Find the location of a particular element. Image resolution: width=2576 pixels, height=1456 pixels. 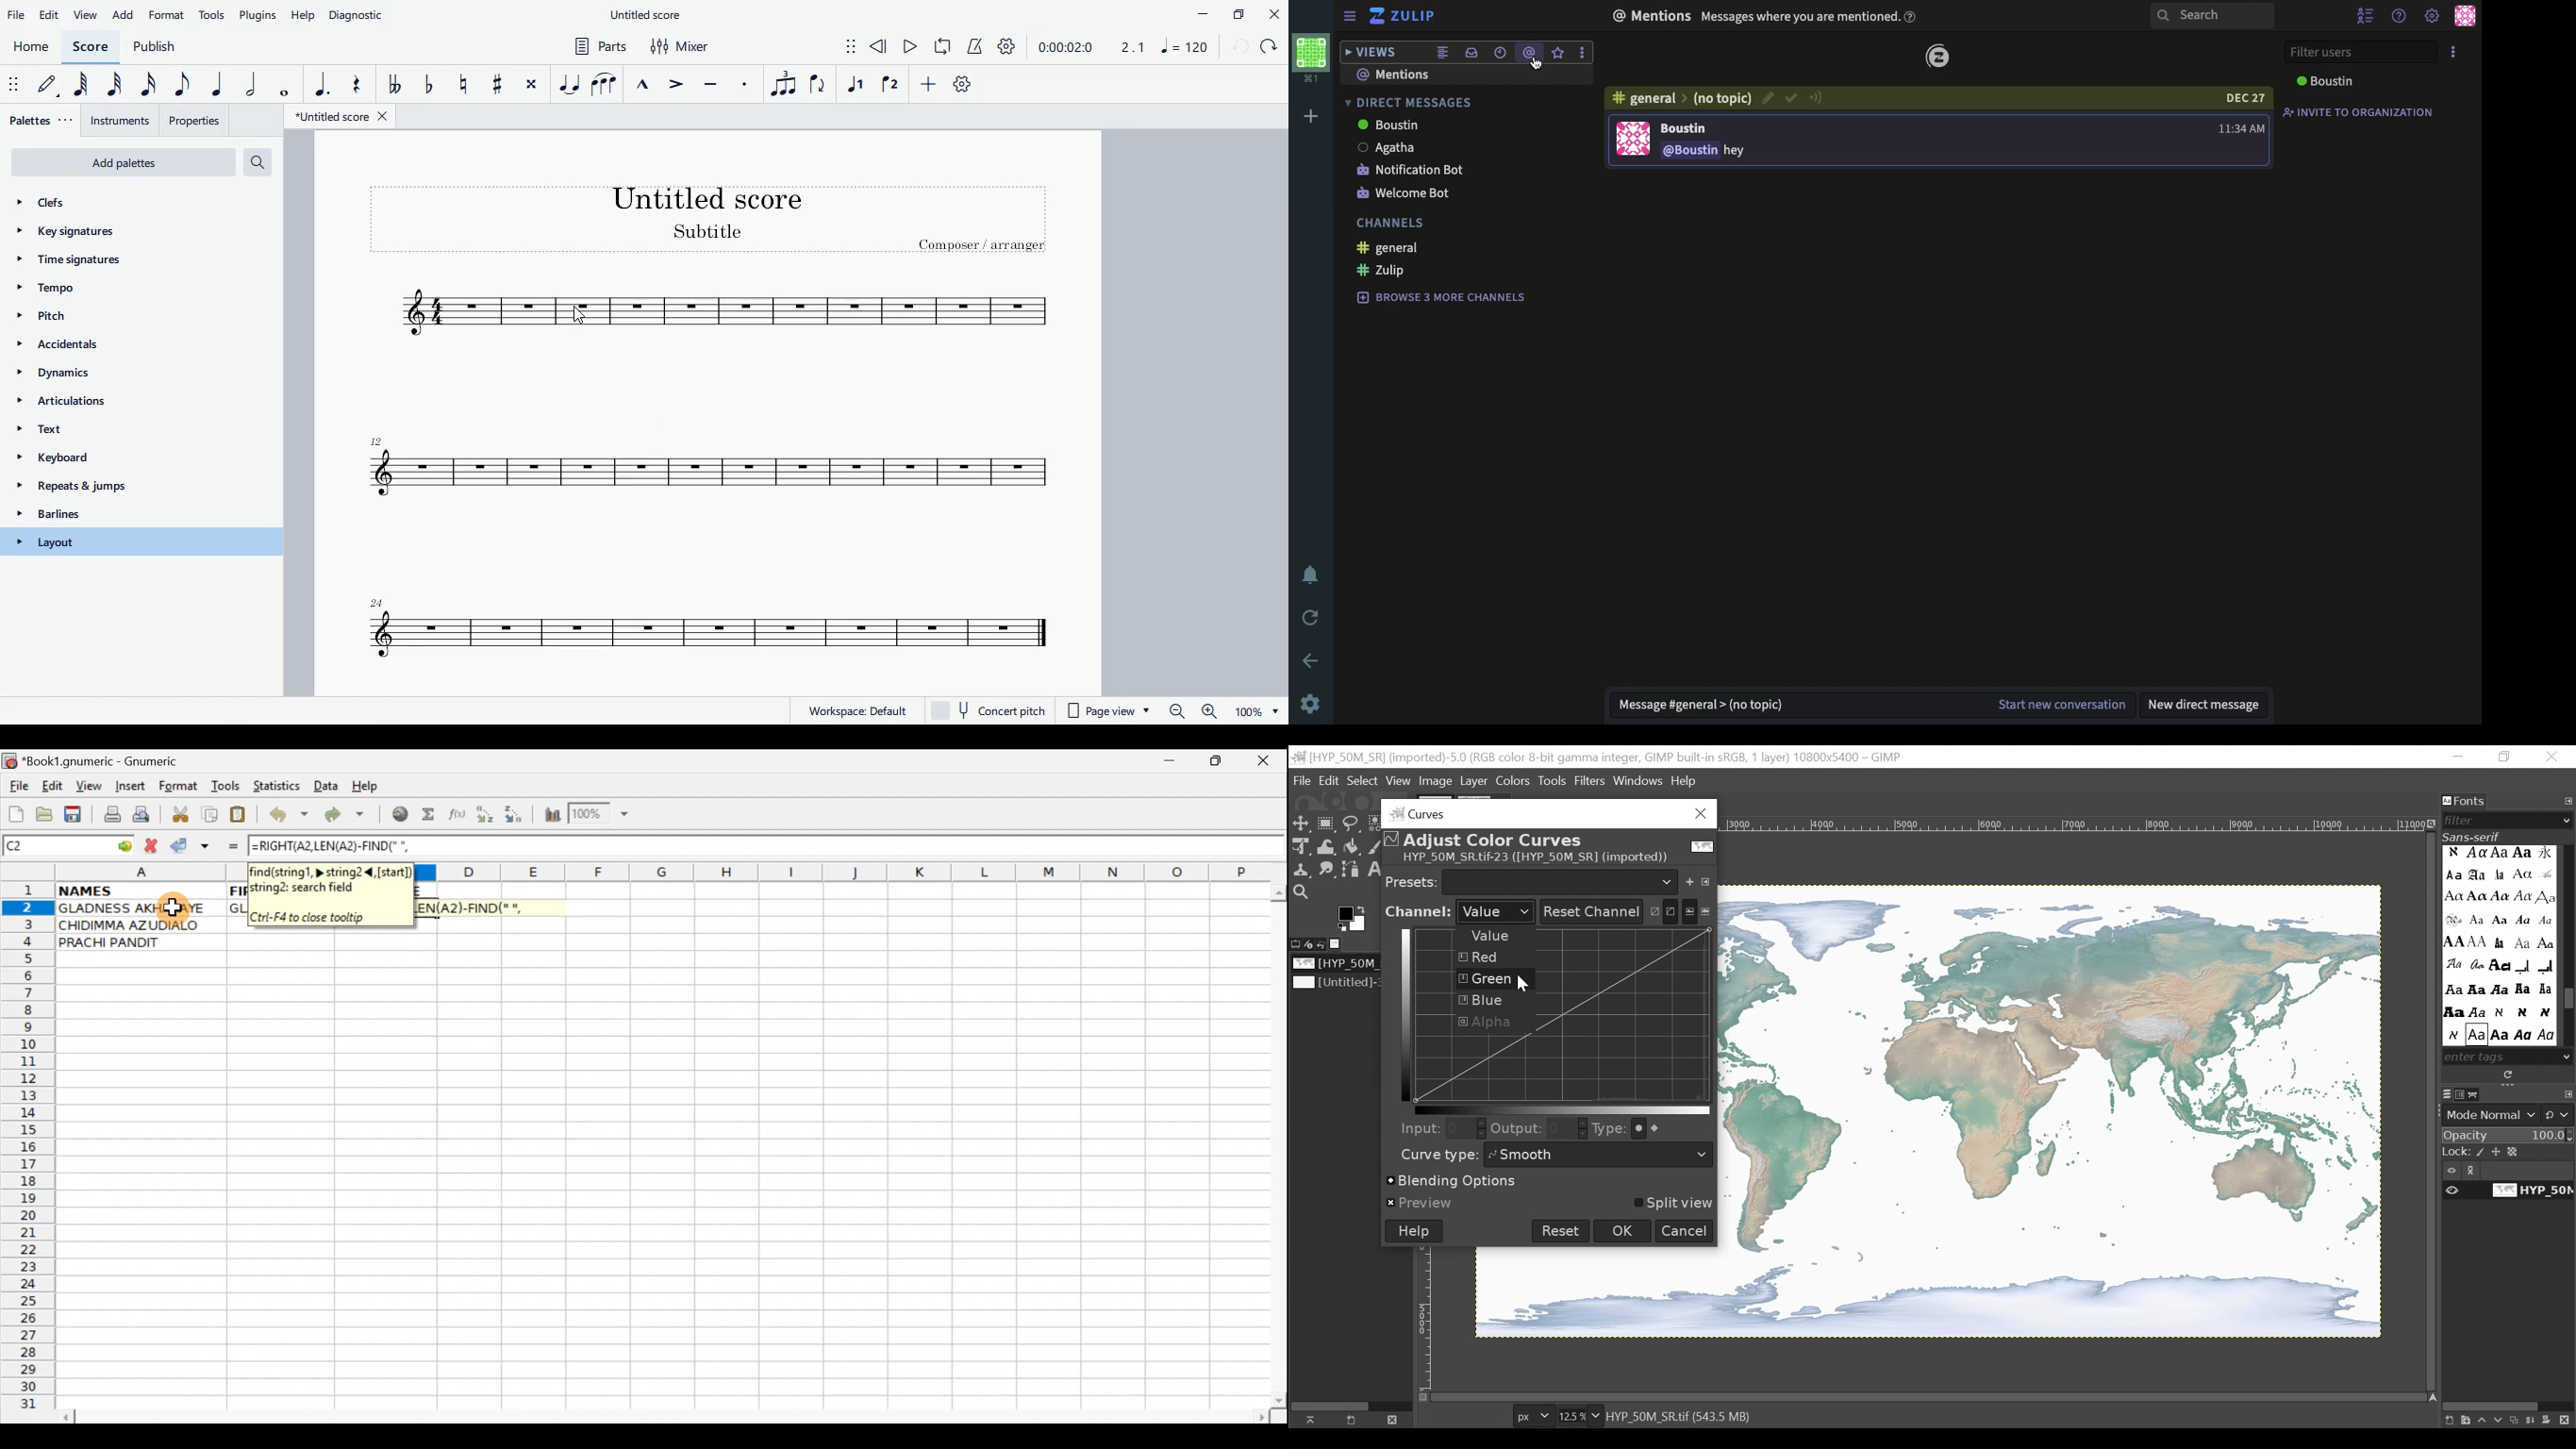

browse 3 more channels is located at coordinates (1446, 296).